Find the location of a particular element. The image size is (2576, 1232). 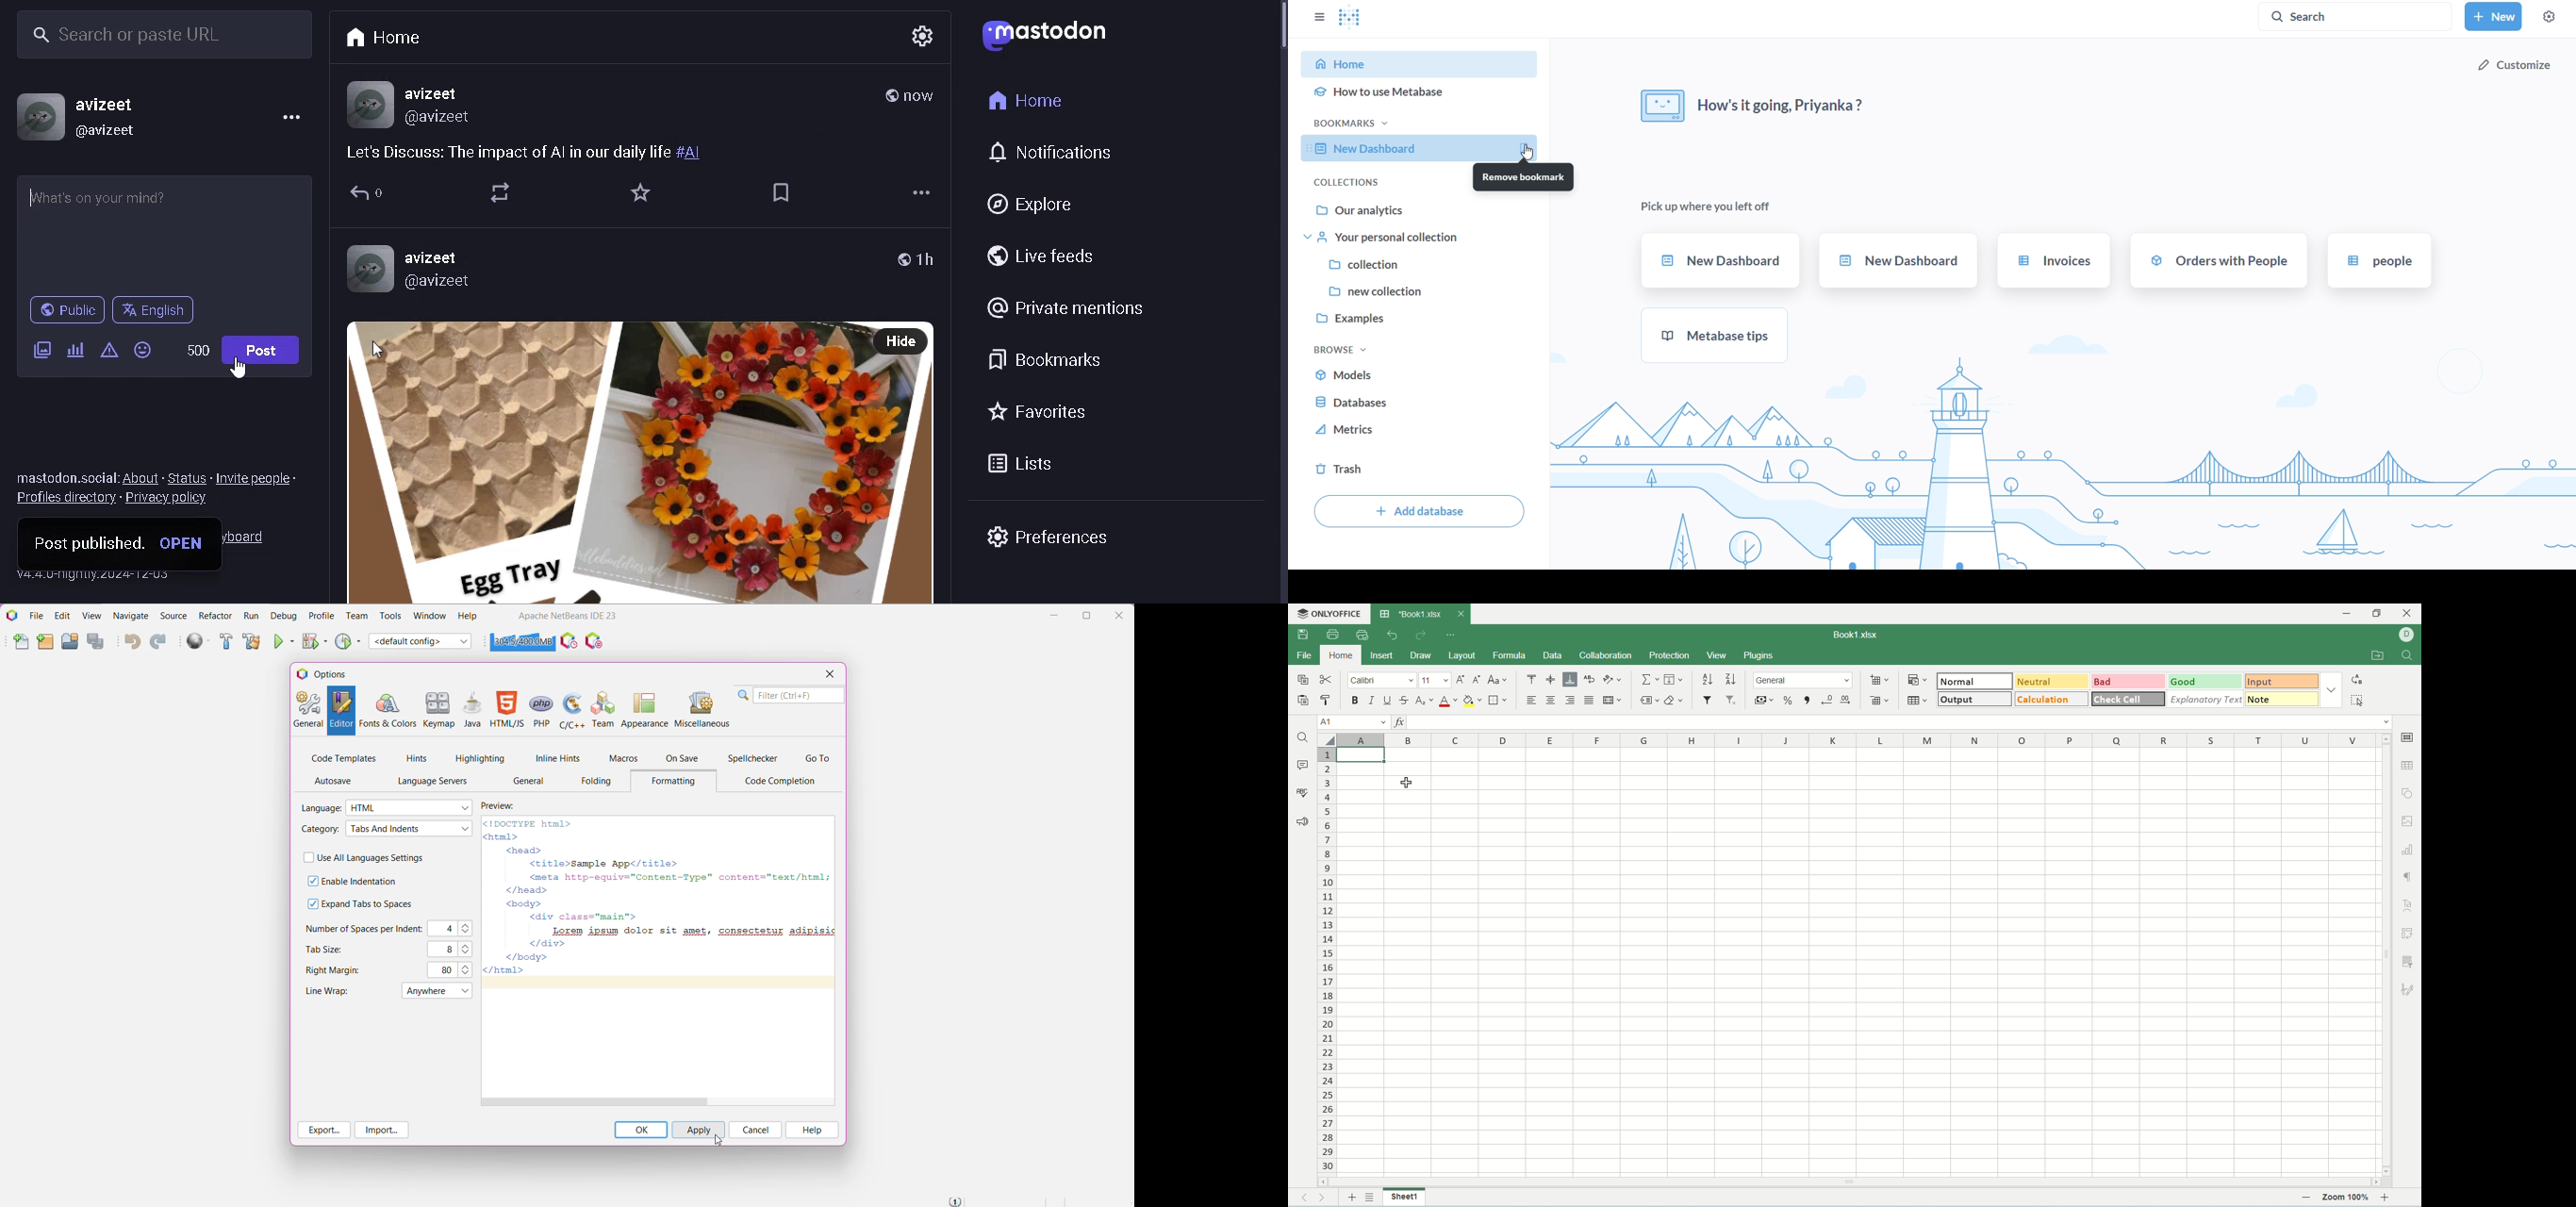

pick up where you left of is located at coordinates (1709, 204).